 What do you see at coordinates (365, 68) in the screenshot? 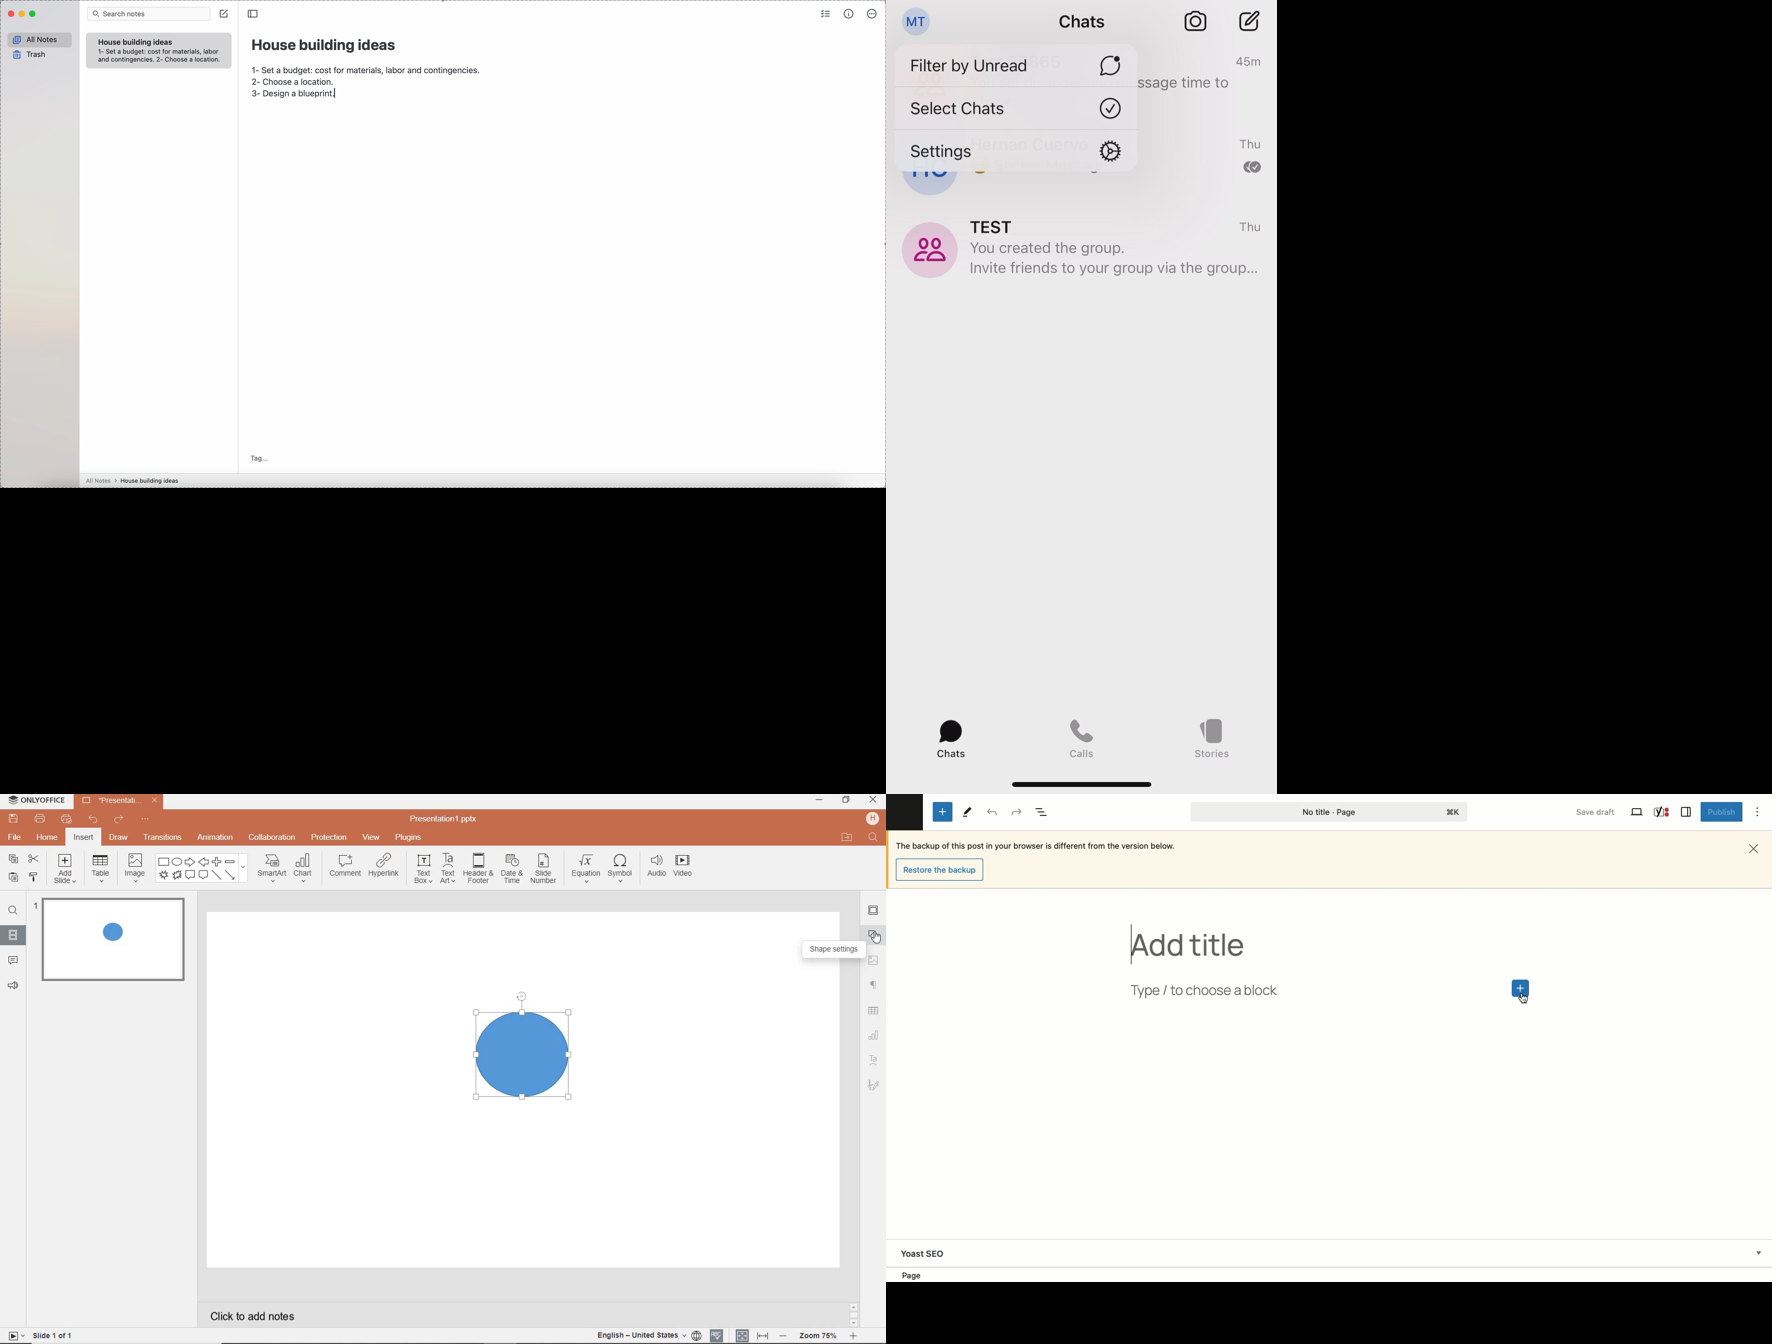
I see `1-set a budget:cost for material,labor and contingencies` at bounding box center [365, 68].